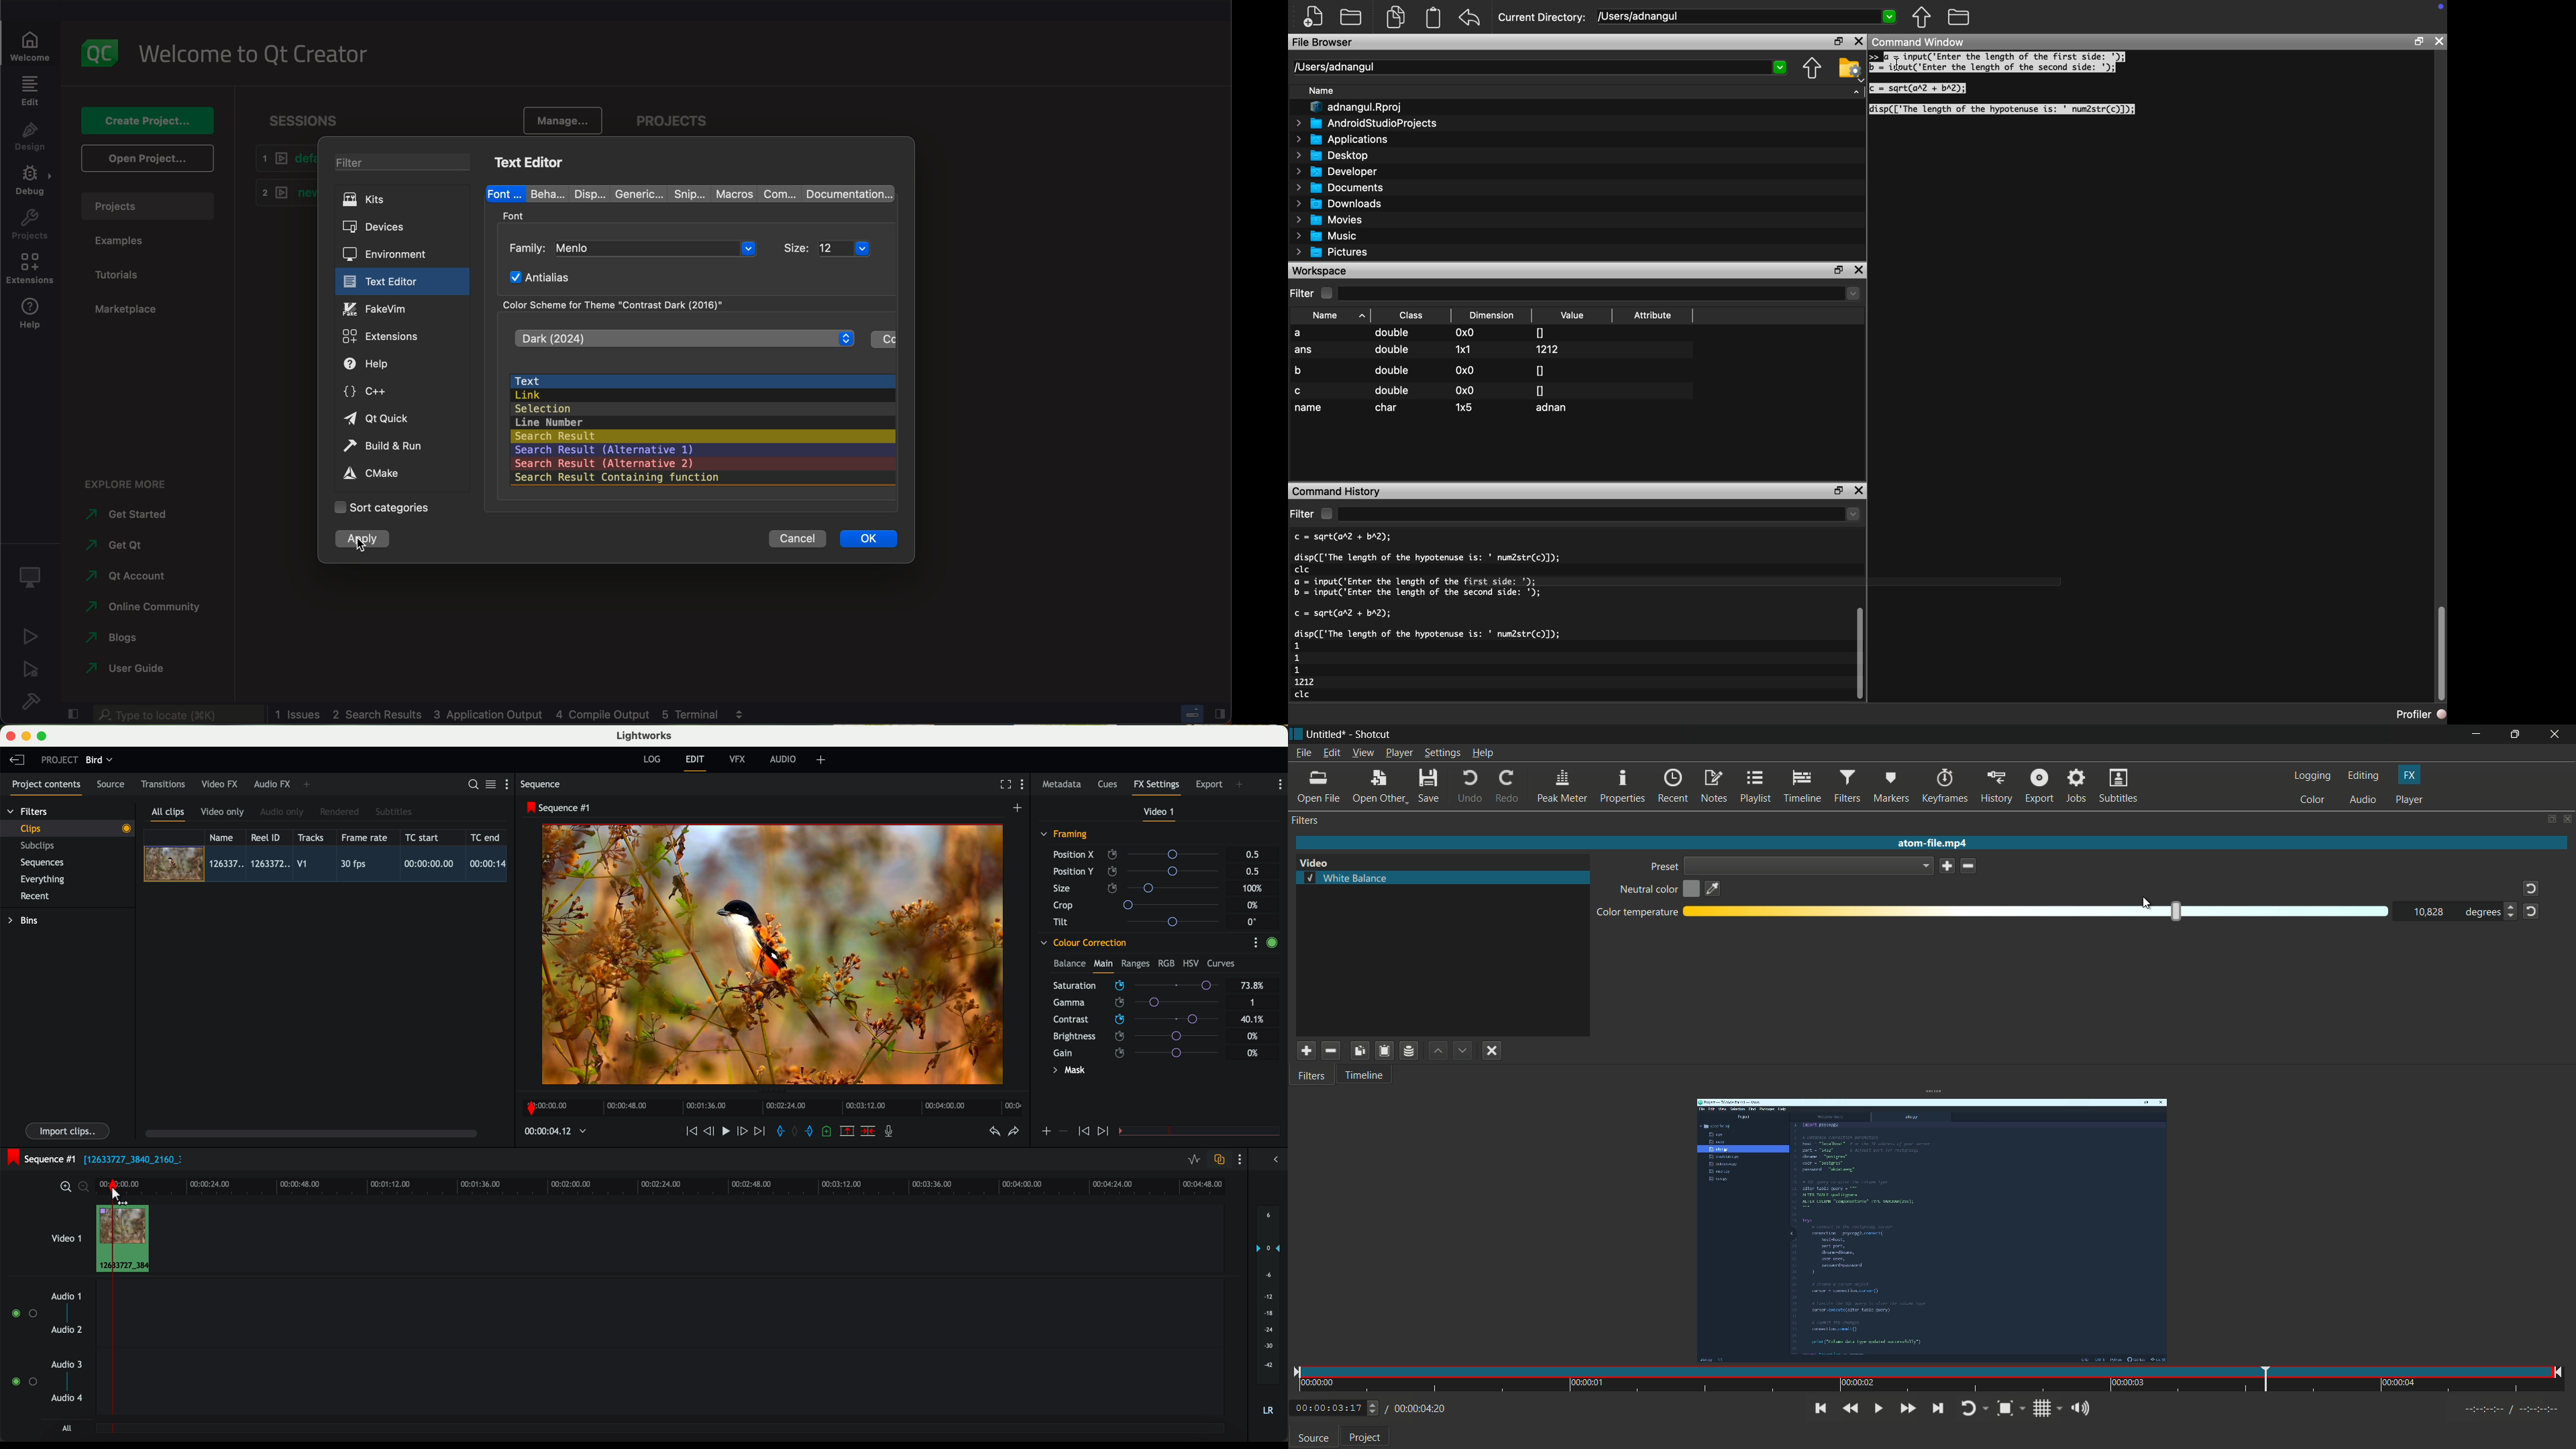 This screenshot has width=2576, height=1456. I want to click on filter applied to the imported video, so click(1931, 1233).